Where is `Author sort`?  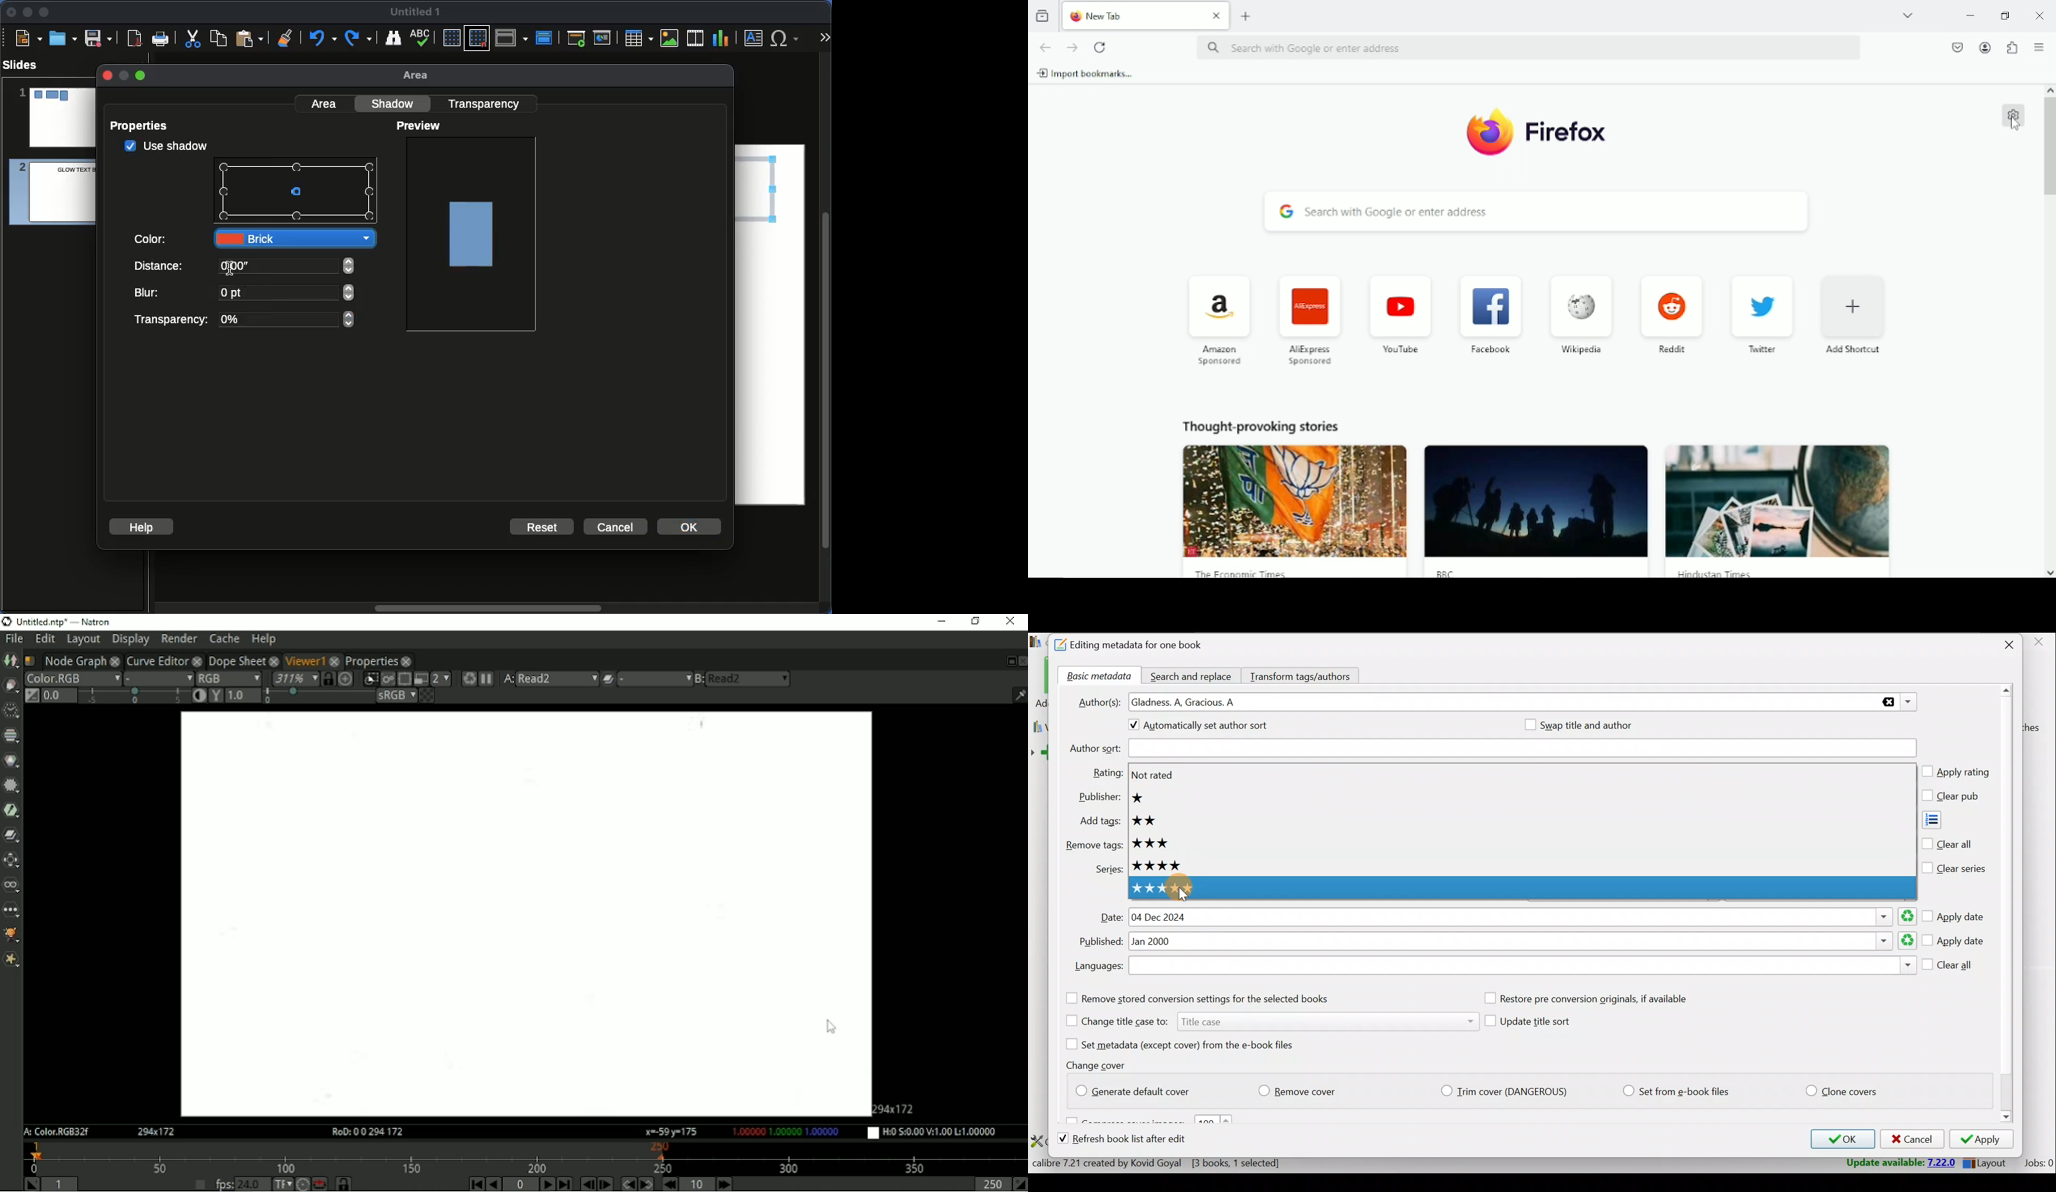
Author sort is located at coordinates (1522, 749).